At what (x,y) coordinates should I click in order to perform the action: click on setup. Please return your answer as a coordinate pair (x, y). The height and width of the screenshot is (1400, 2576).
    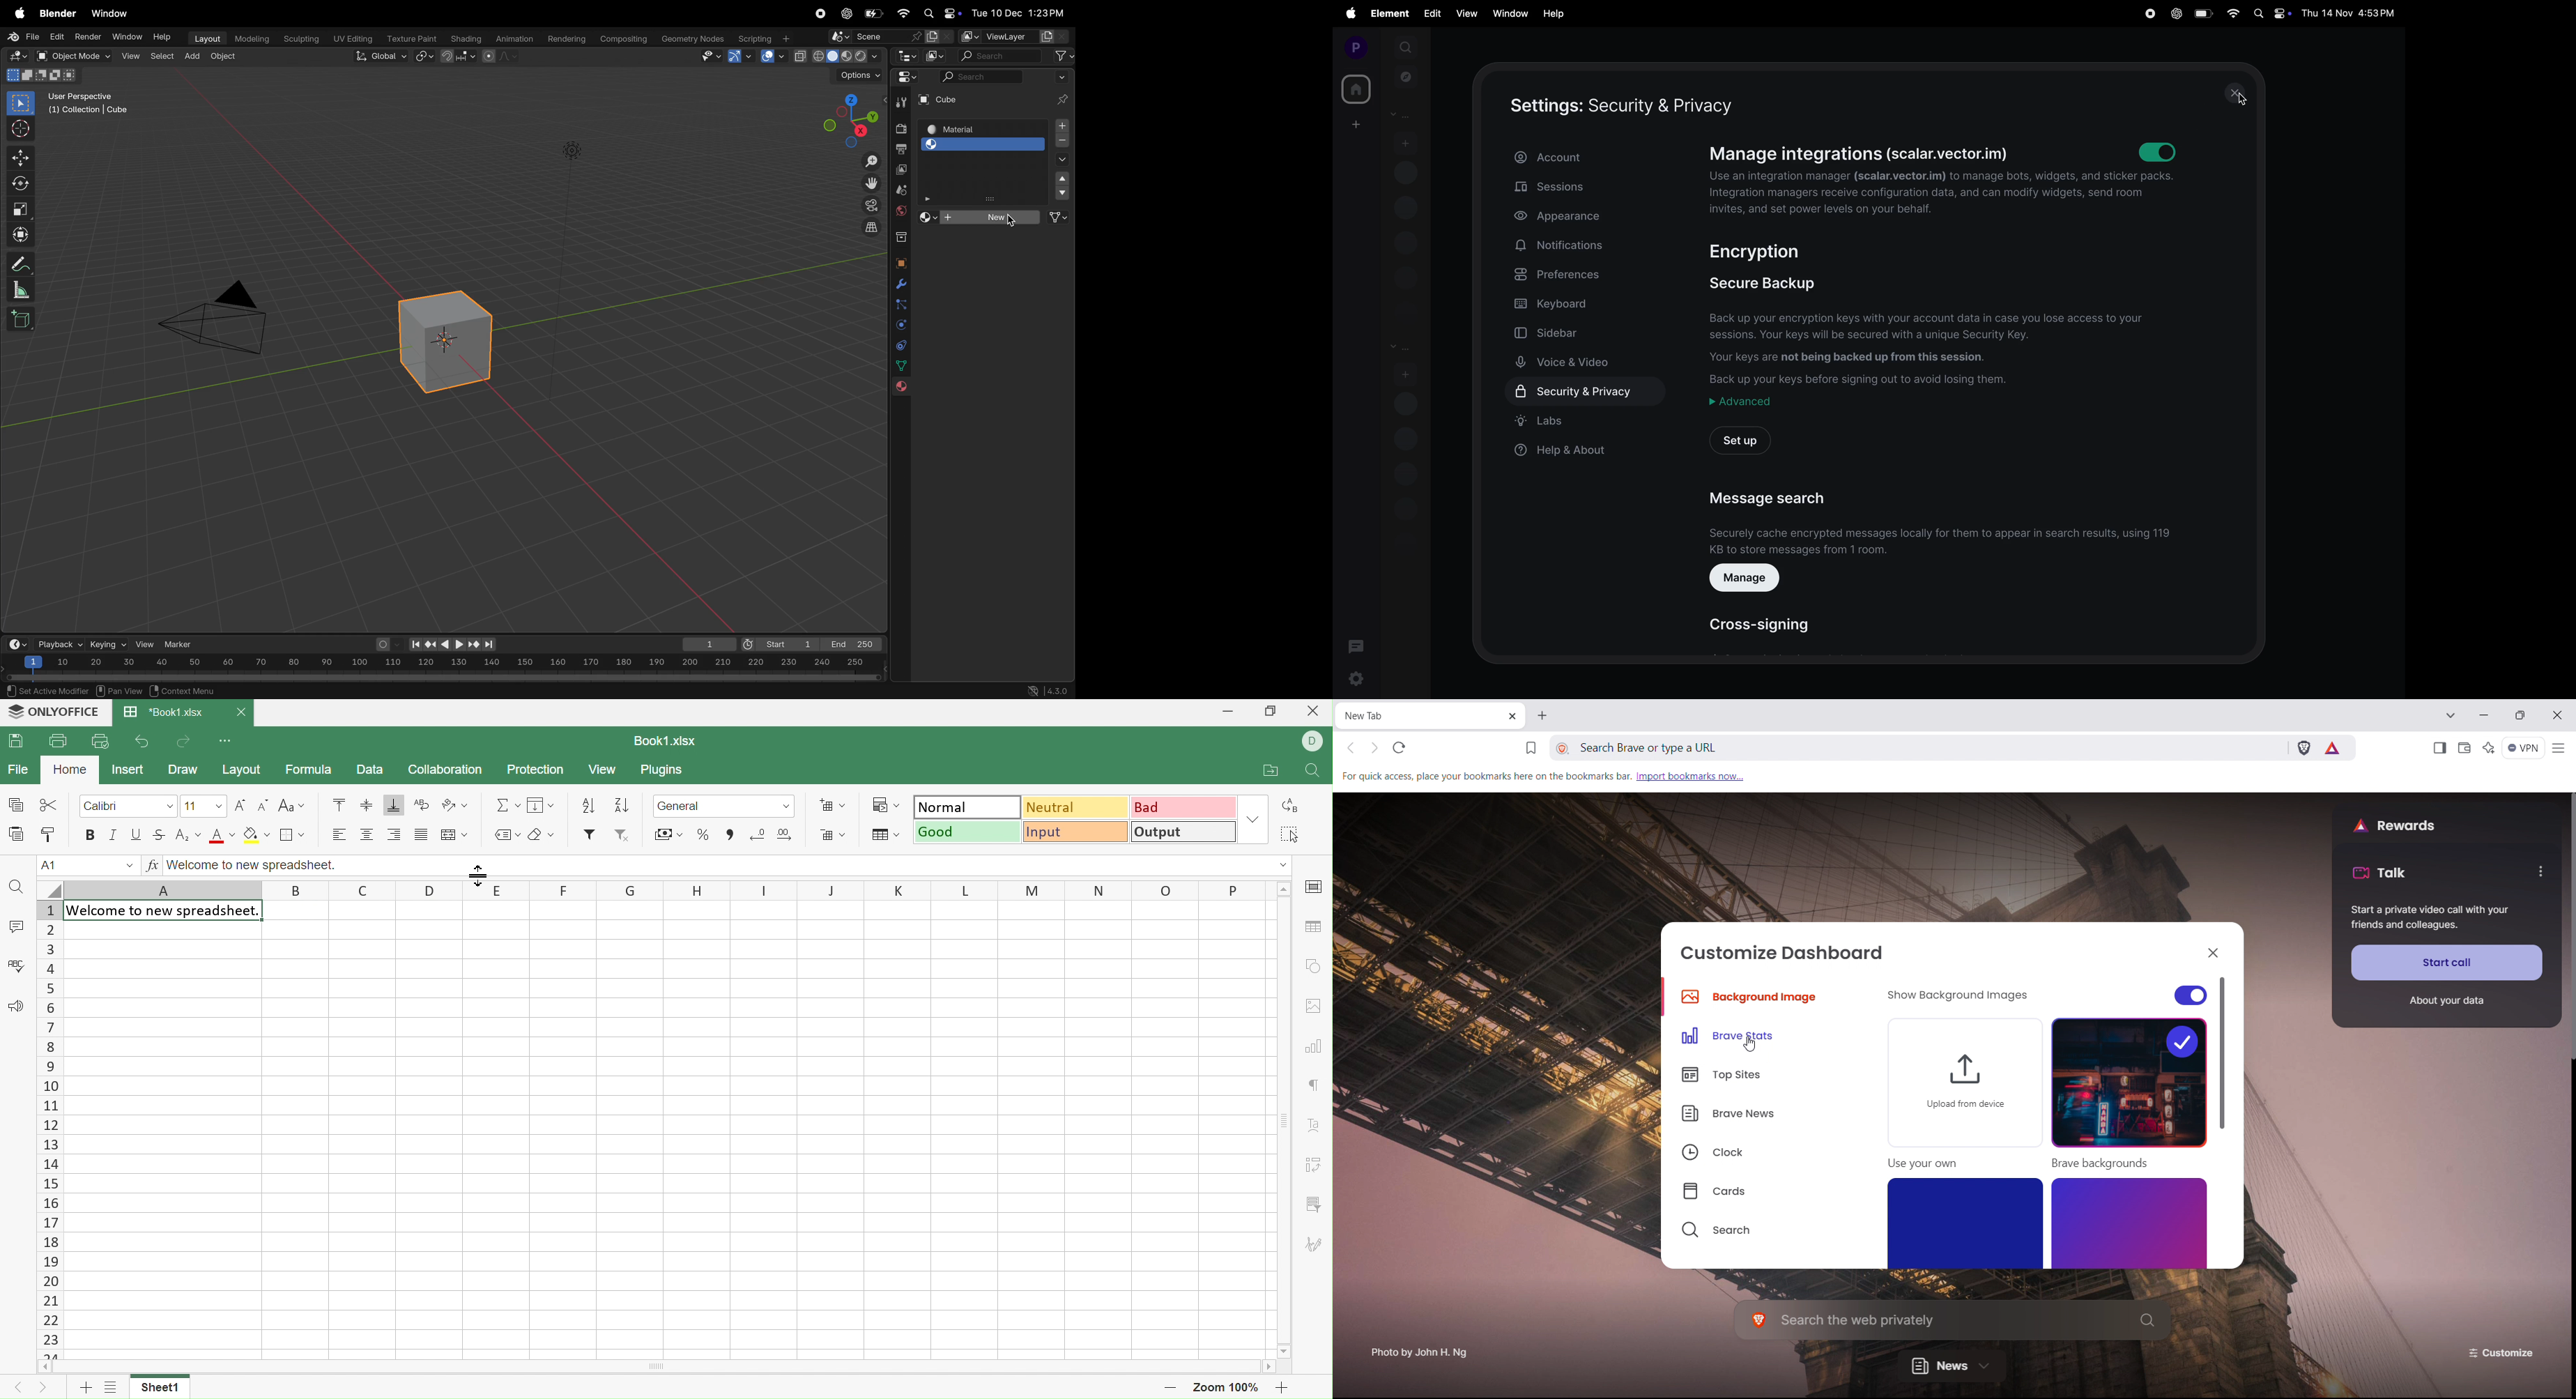
    Looking at the image, I should click on (1743, 439).